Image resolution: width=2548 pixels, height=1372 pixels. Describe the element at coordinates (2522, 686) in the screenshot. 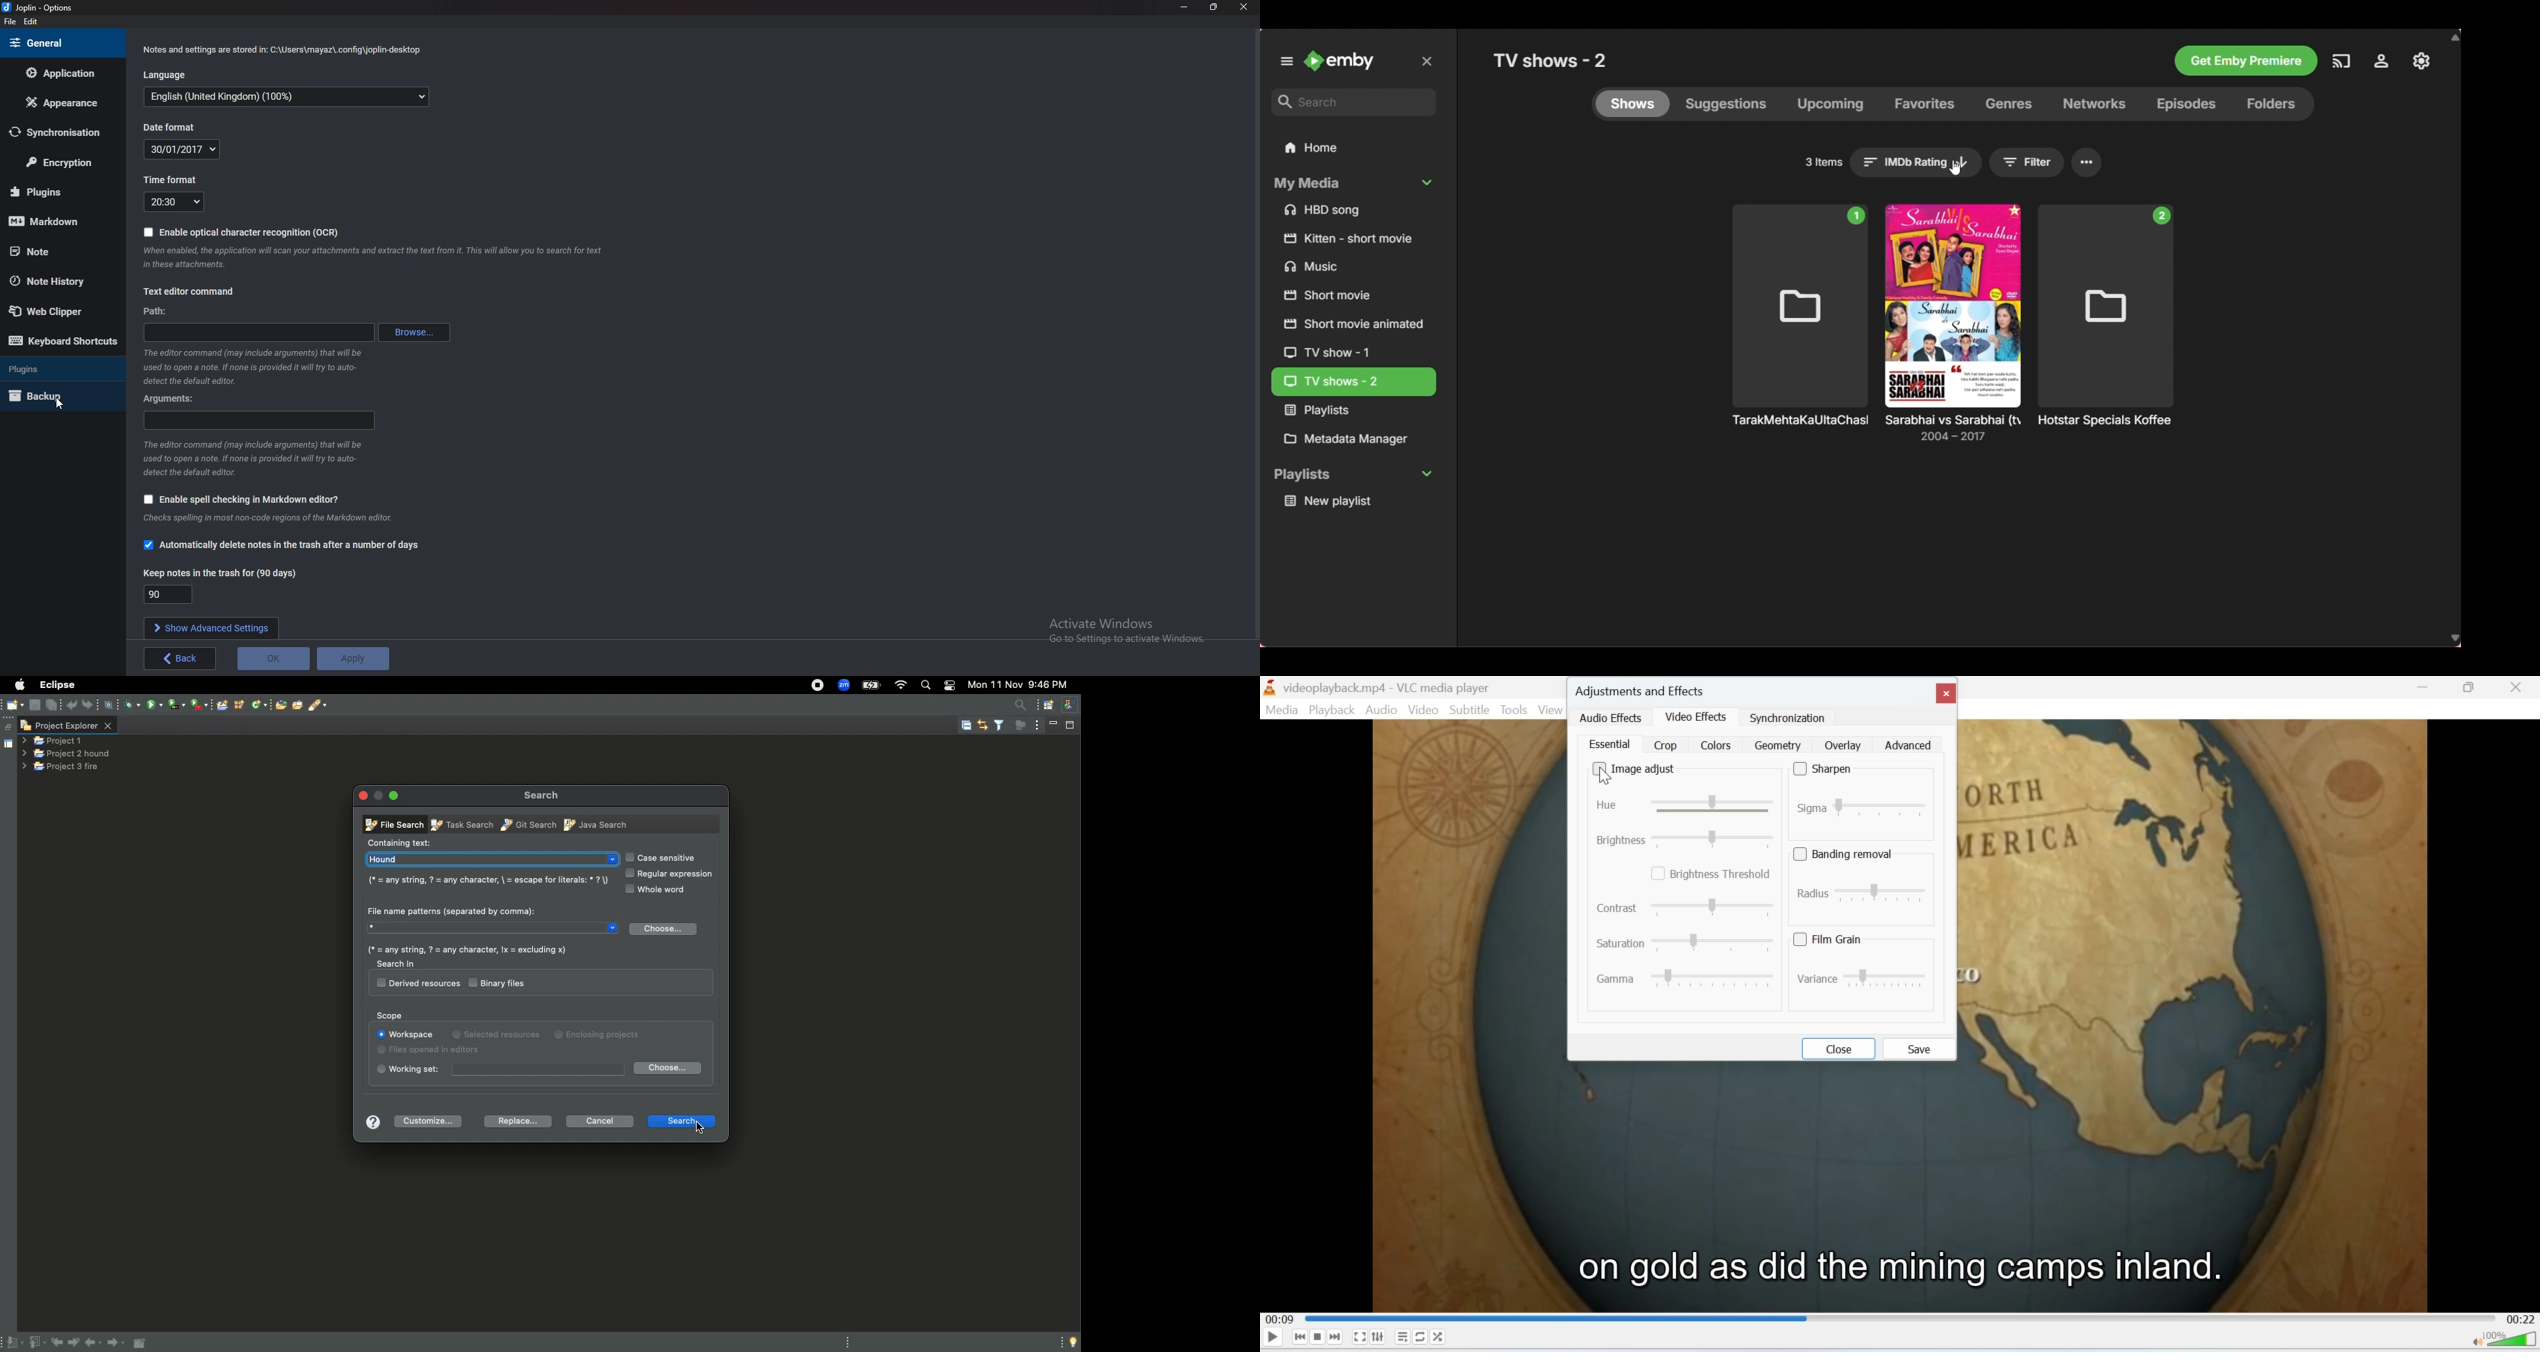

I see `Close` at that location.